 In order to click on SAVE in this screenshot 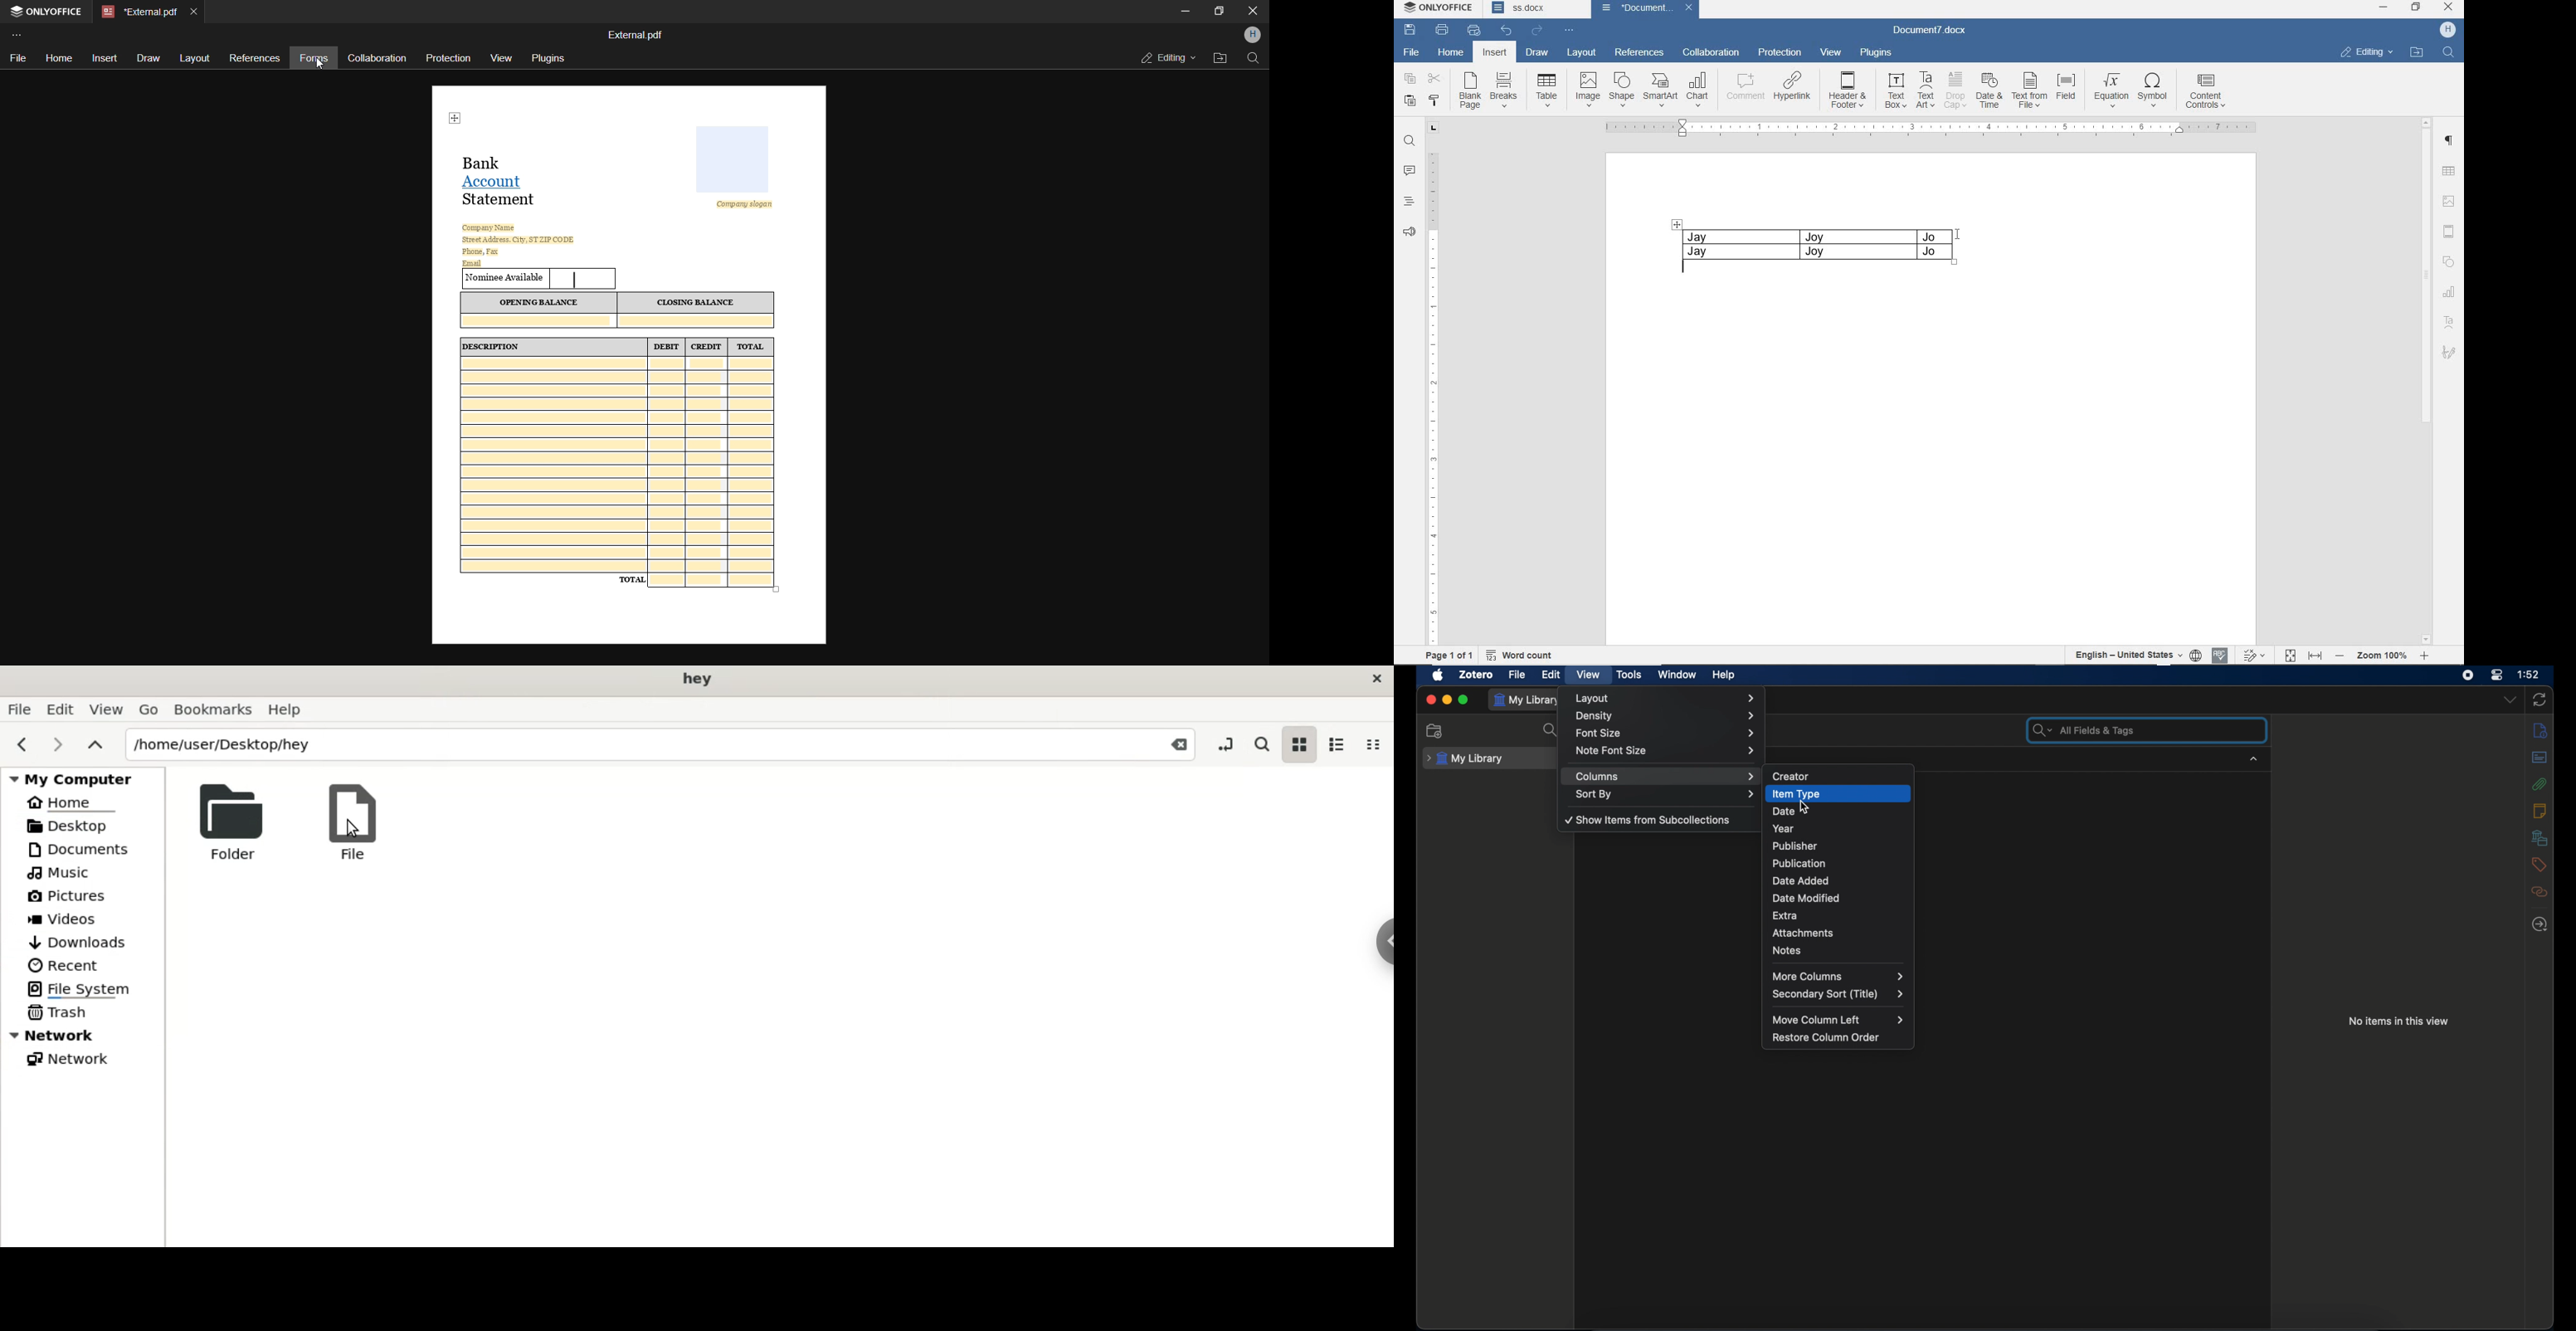, I will do `click(1410, 30)`.